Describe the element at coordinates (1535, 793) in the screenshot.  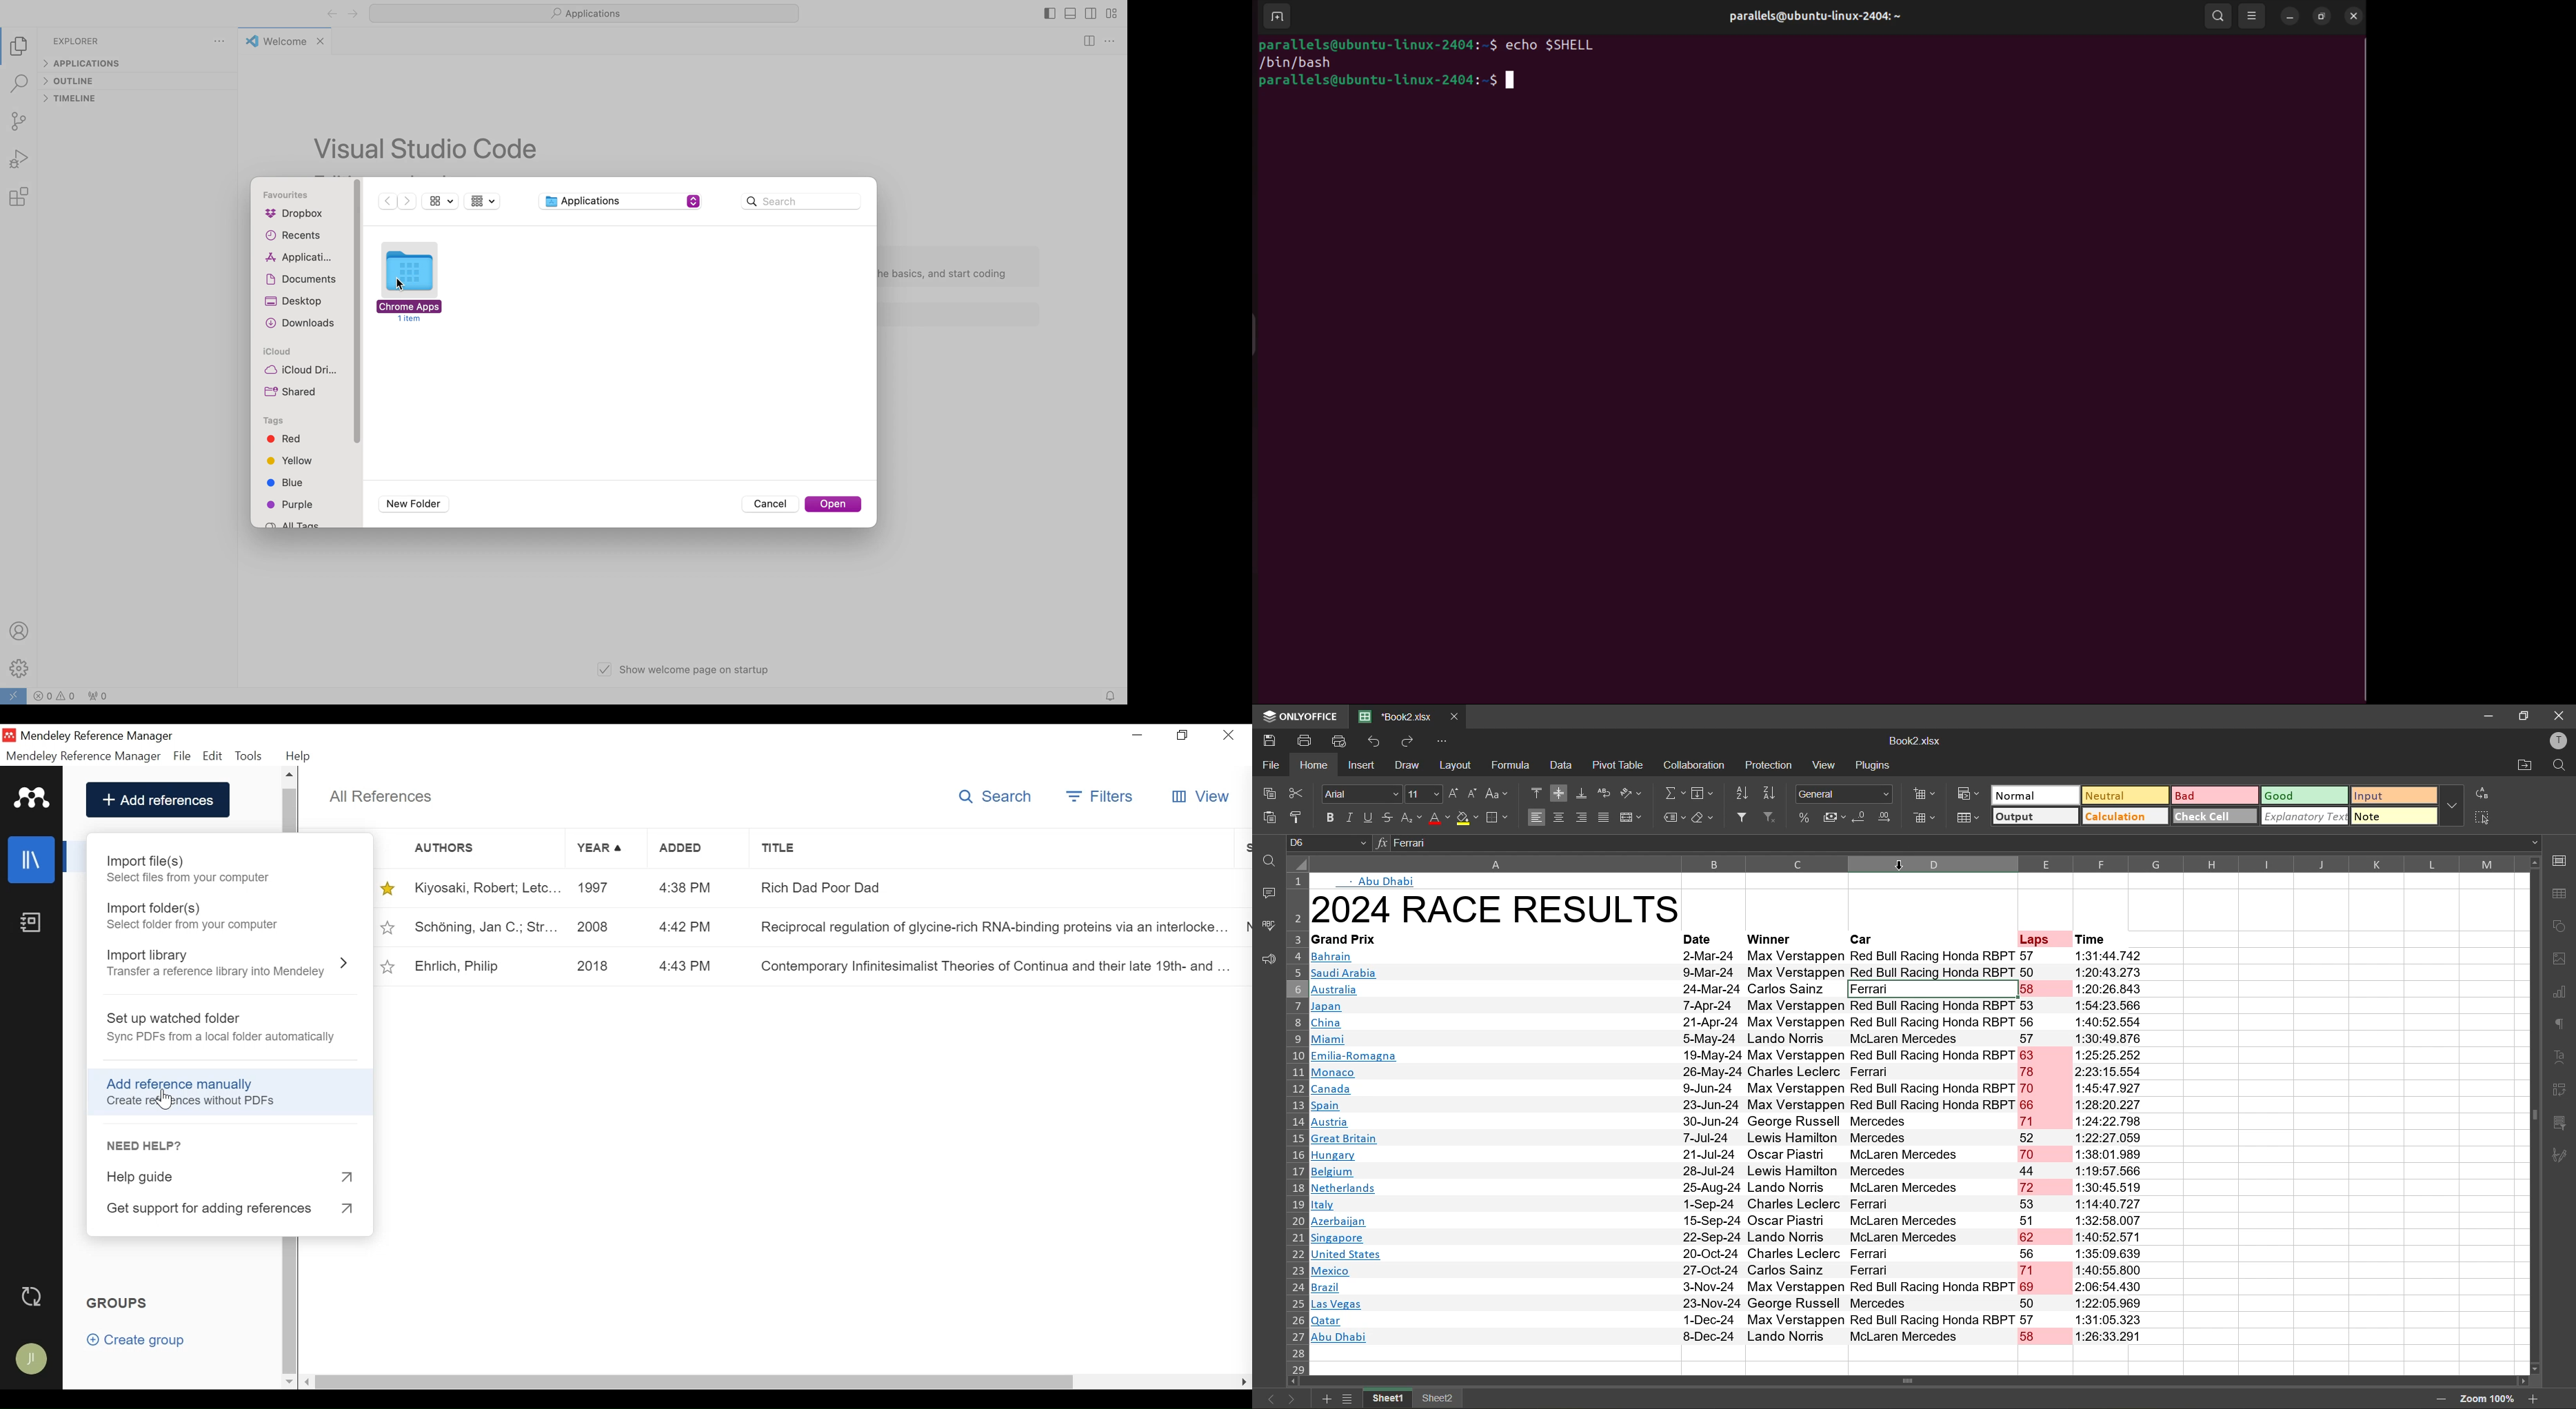
I see `align top` at that location.